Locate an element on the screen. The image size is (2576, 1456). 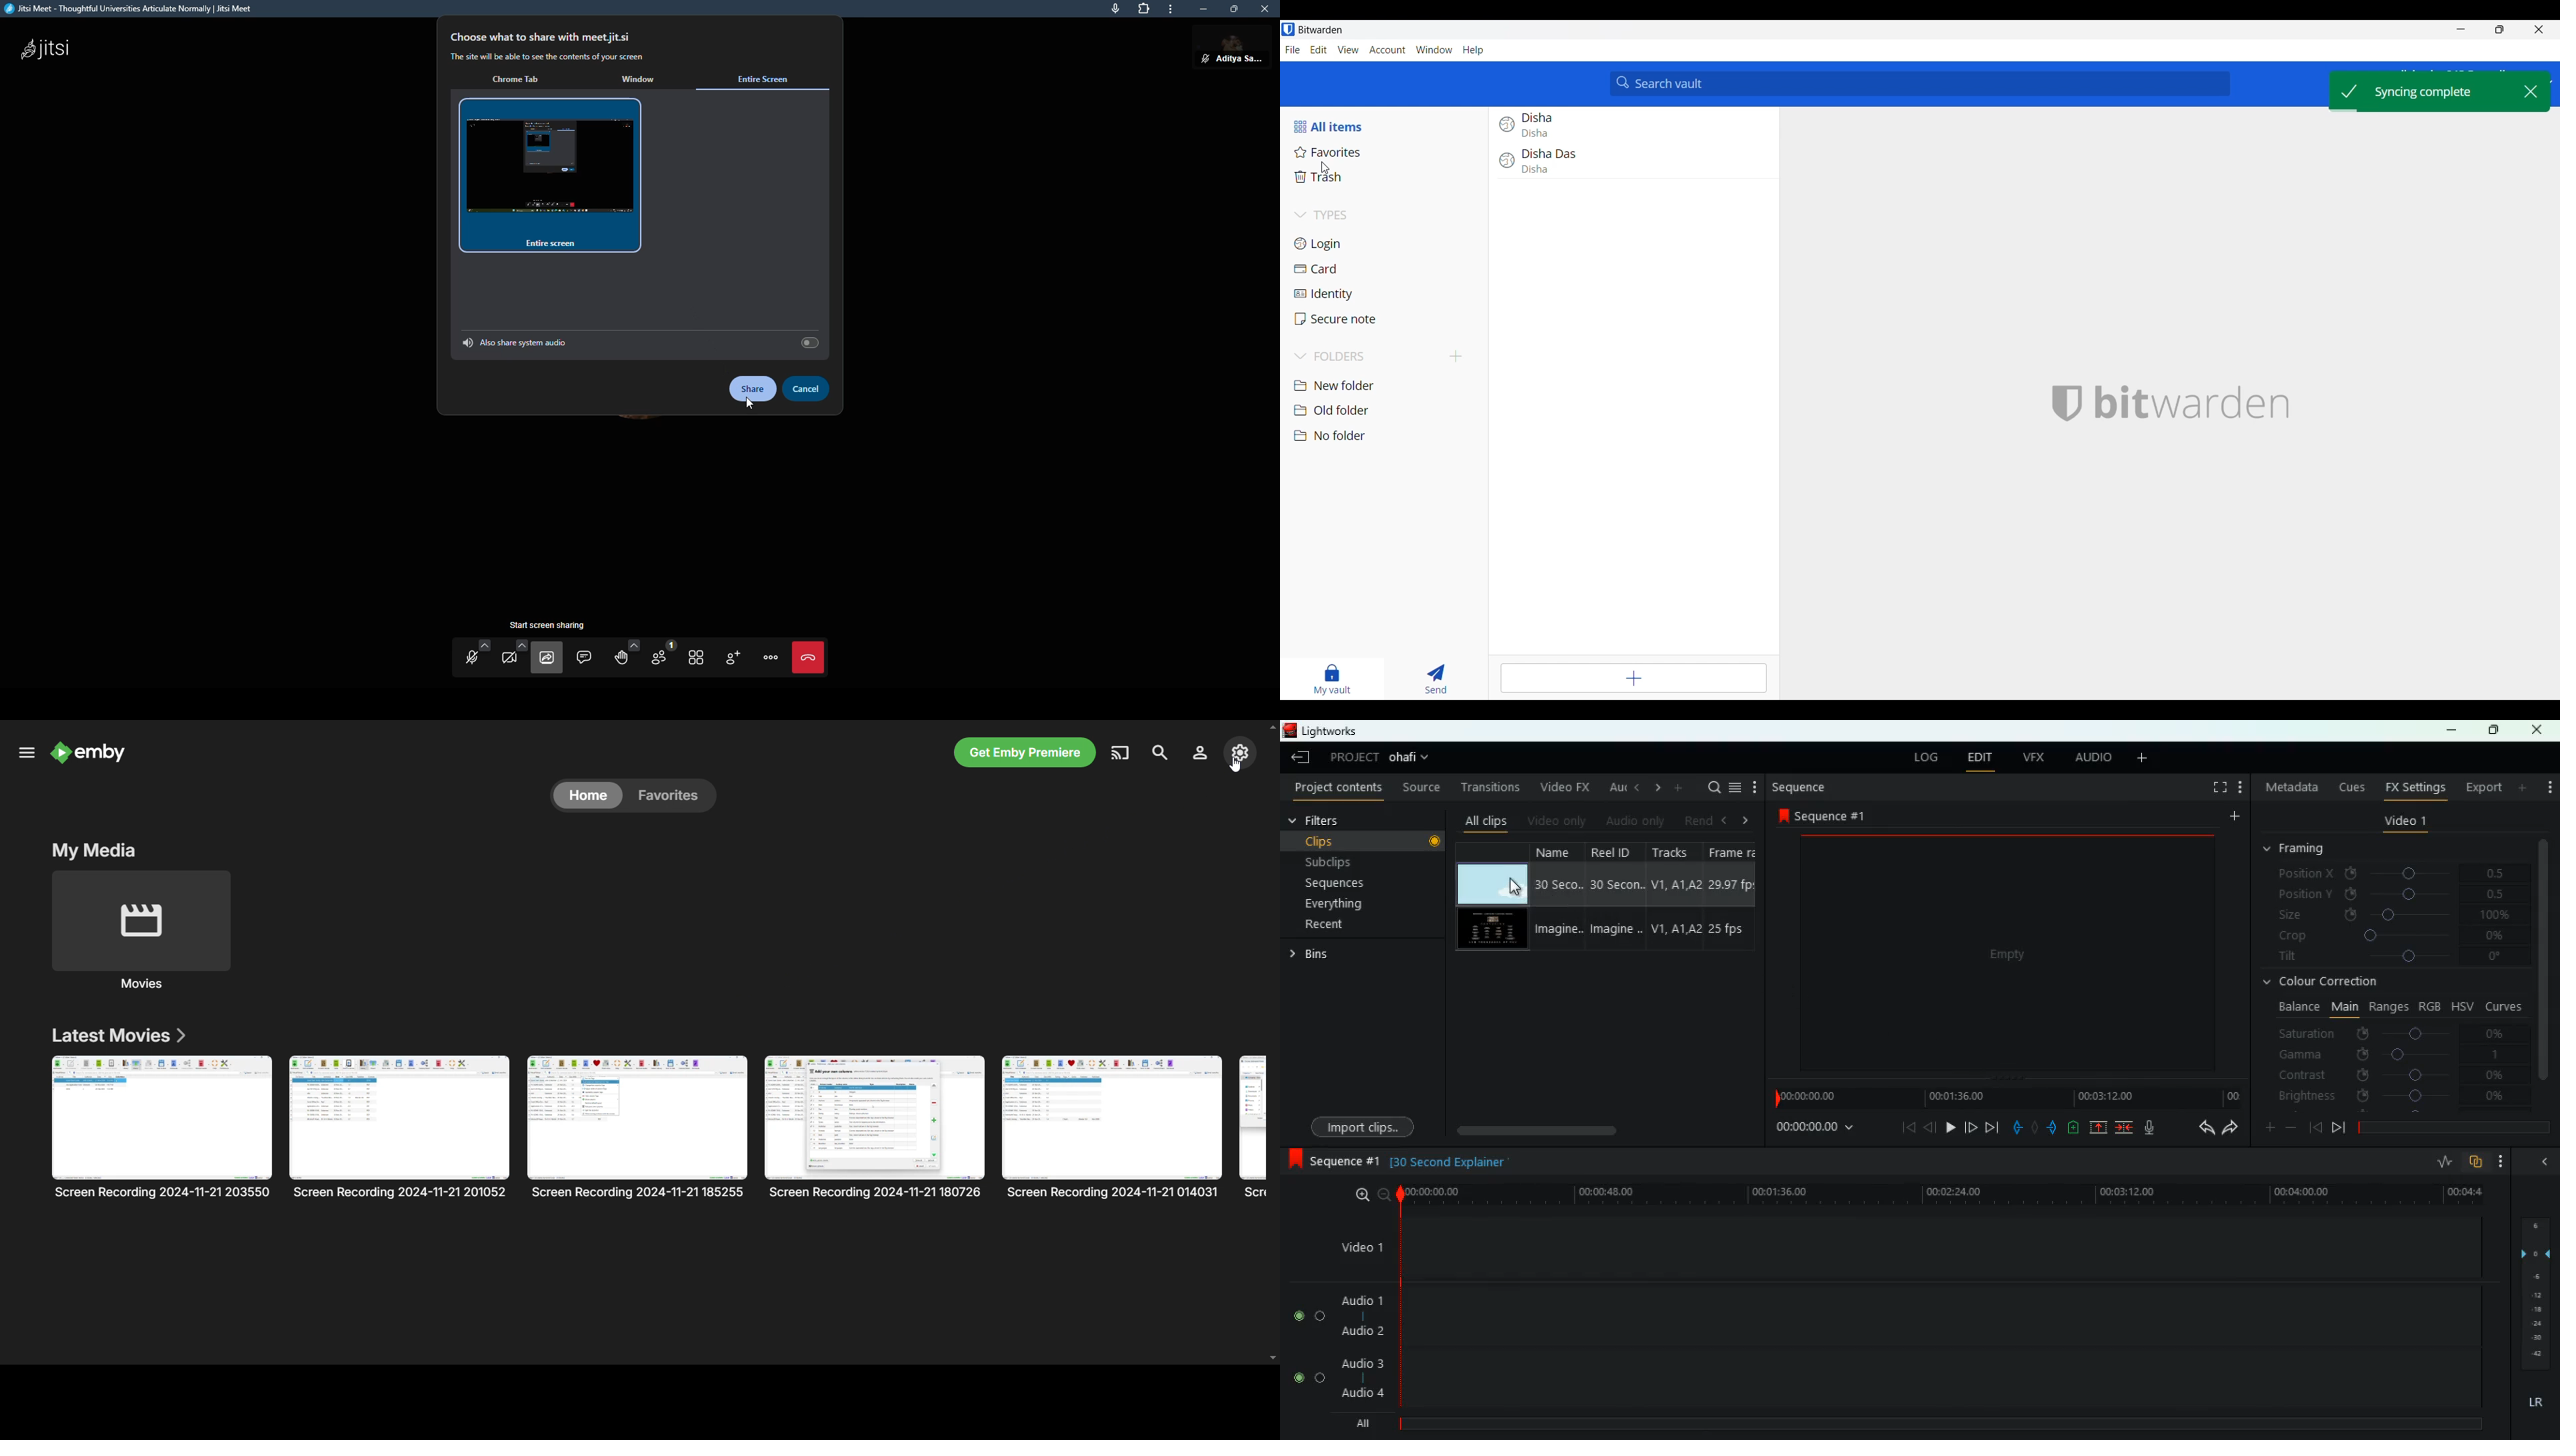
back is located at coordinates (2202, 1129).